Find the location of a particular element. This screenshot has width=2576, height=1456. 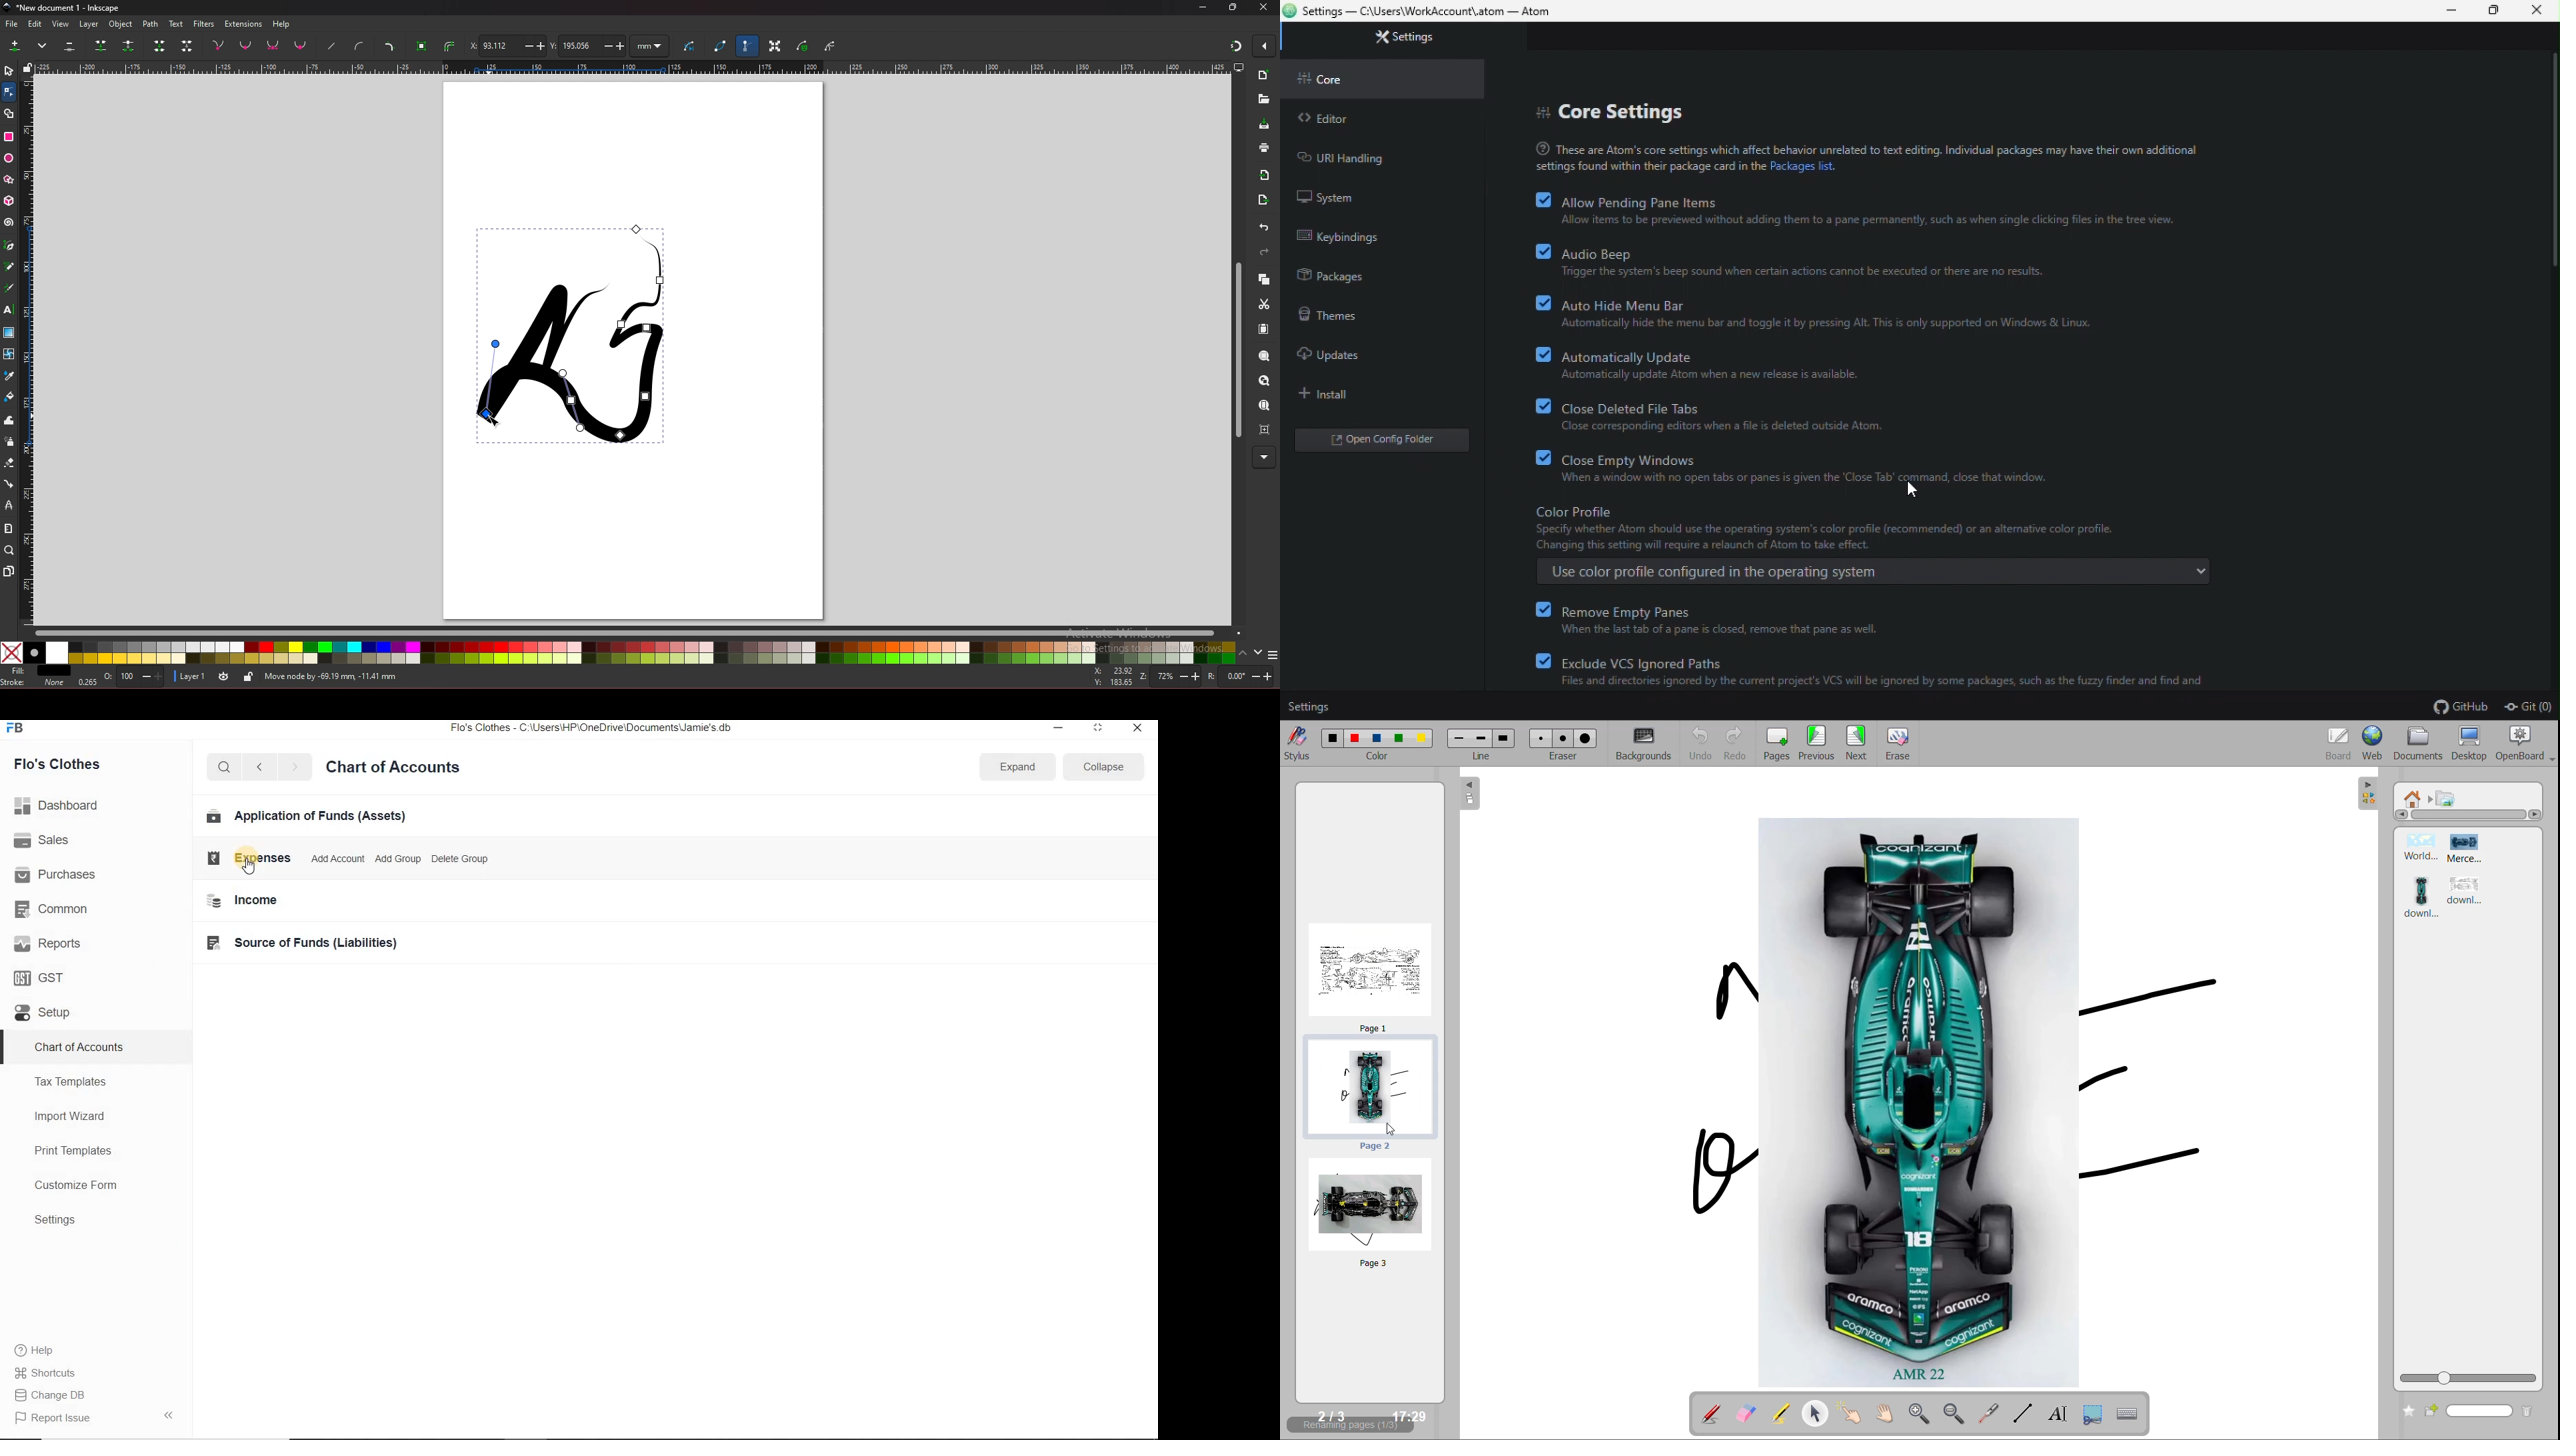

text is located at coordinates (1866, 155).